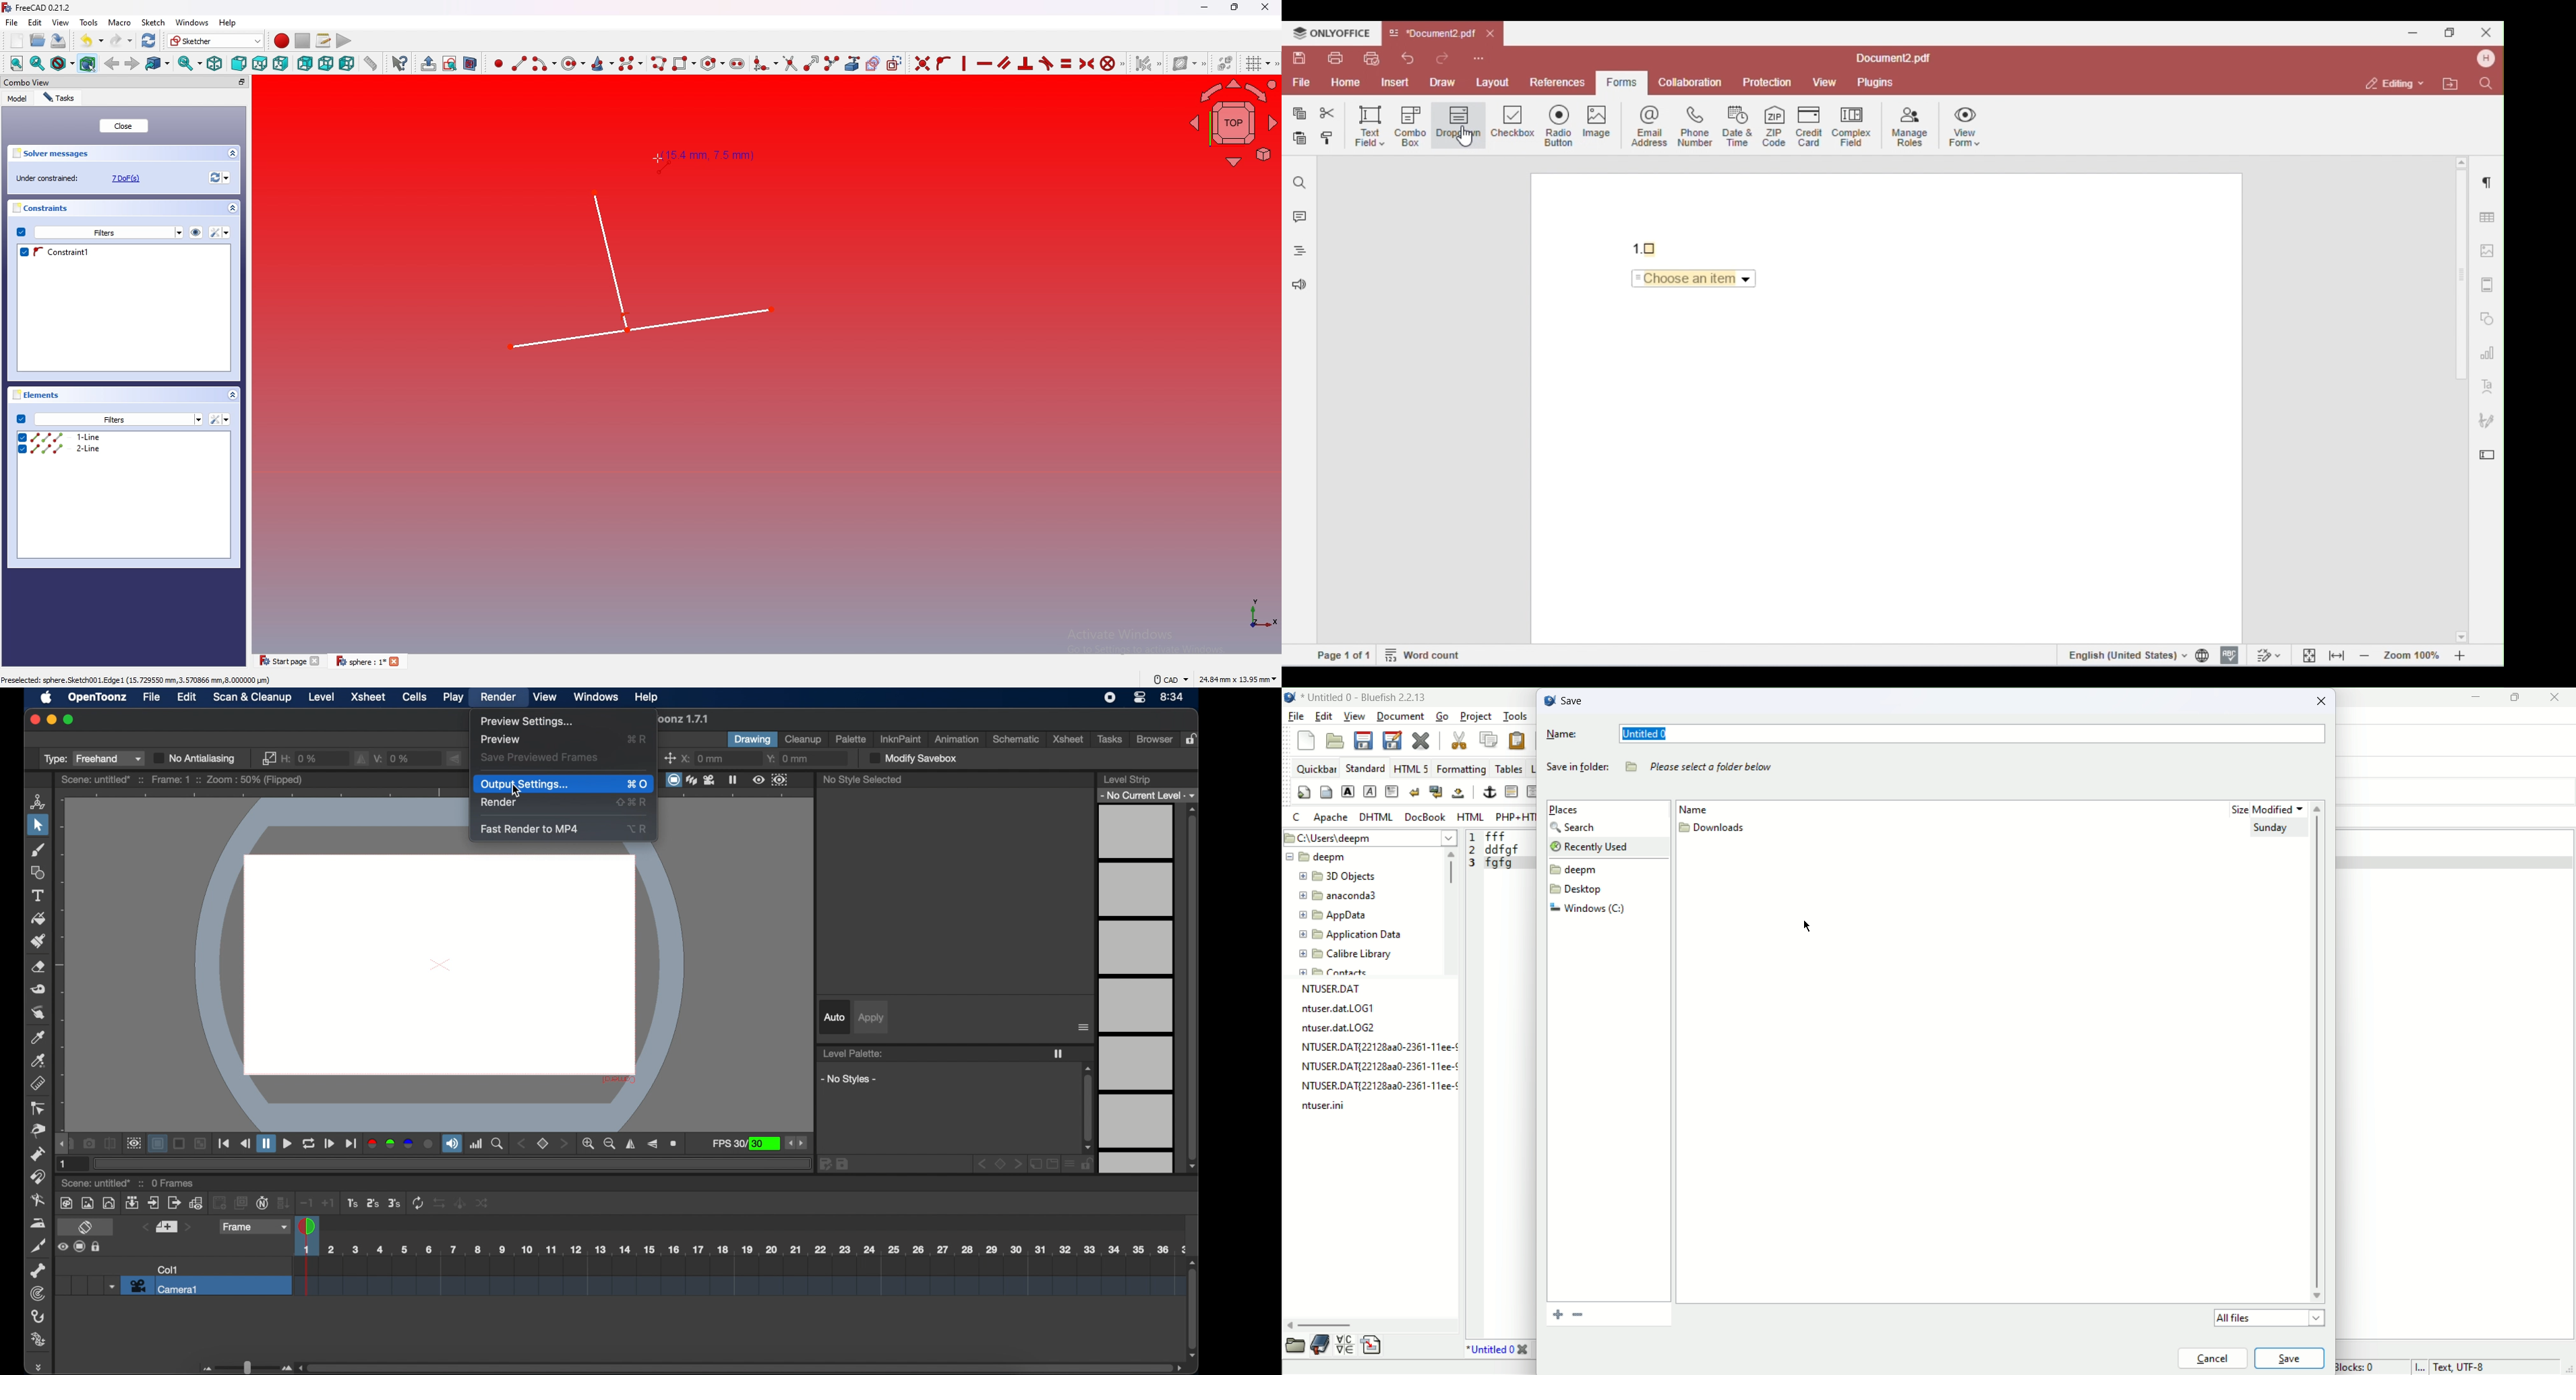  What do you see at coordinates (1238, 679) in the screenshot?
I see `24.84 mm x 13.95 mm` at bounding box center [1238, 679].